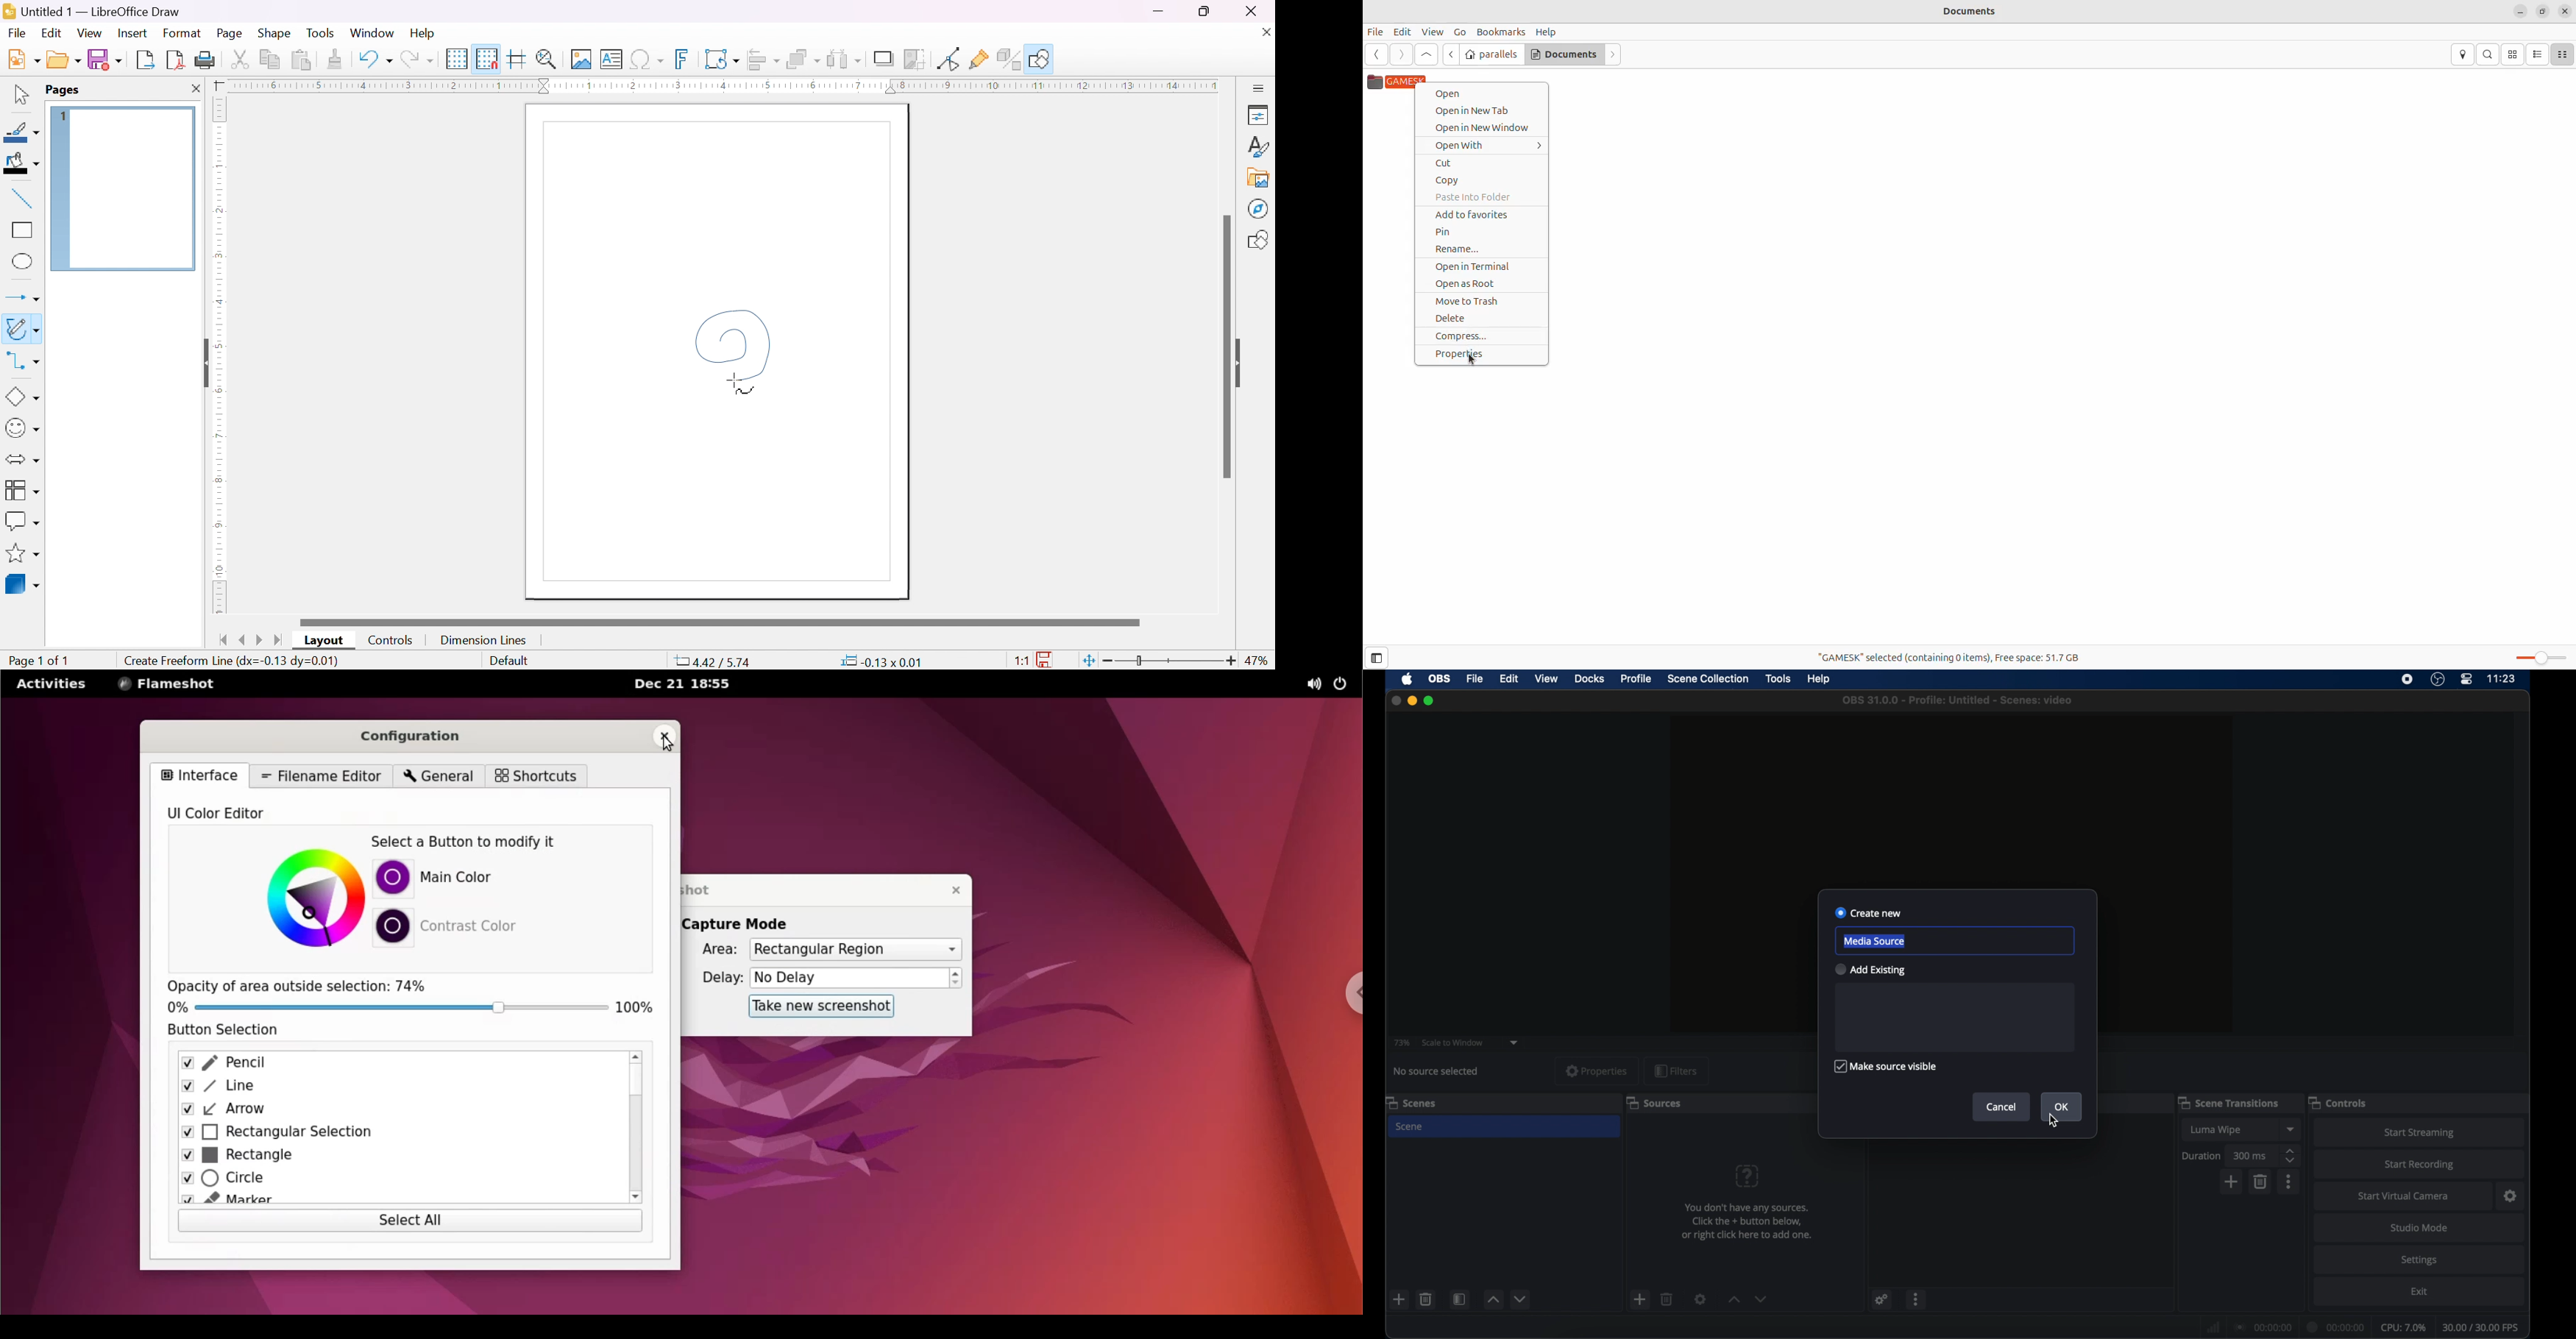 The height and width of the screenshot is (1344, 2576). I want to click on add existing, so click(1872, 970).